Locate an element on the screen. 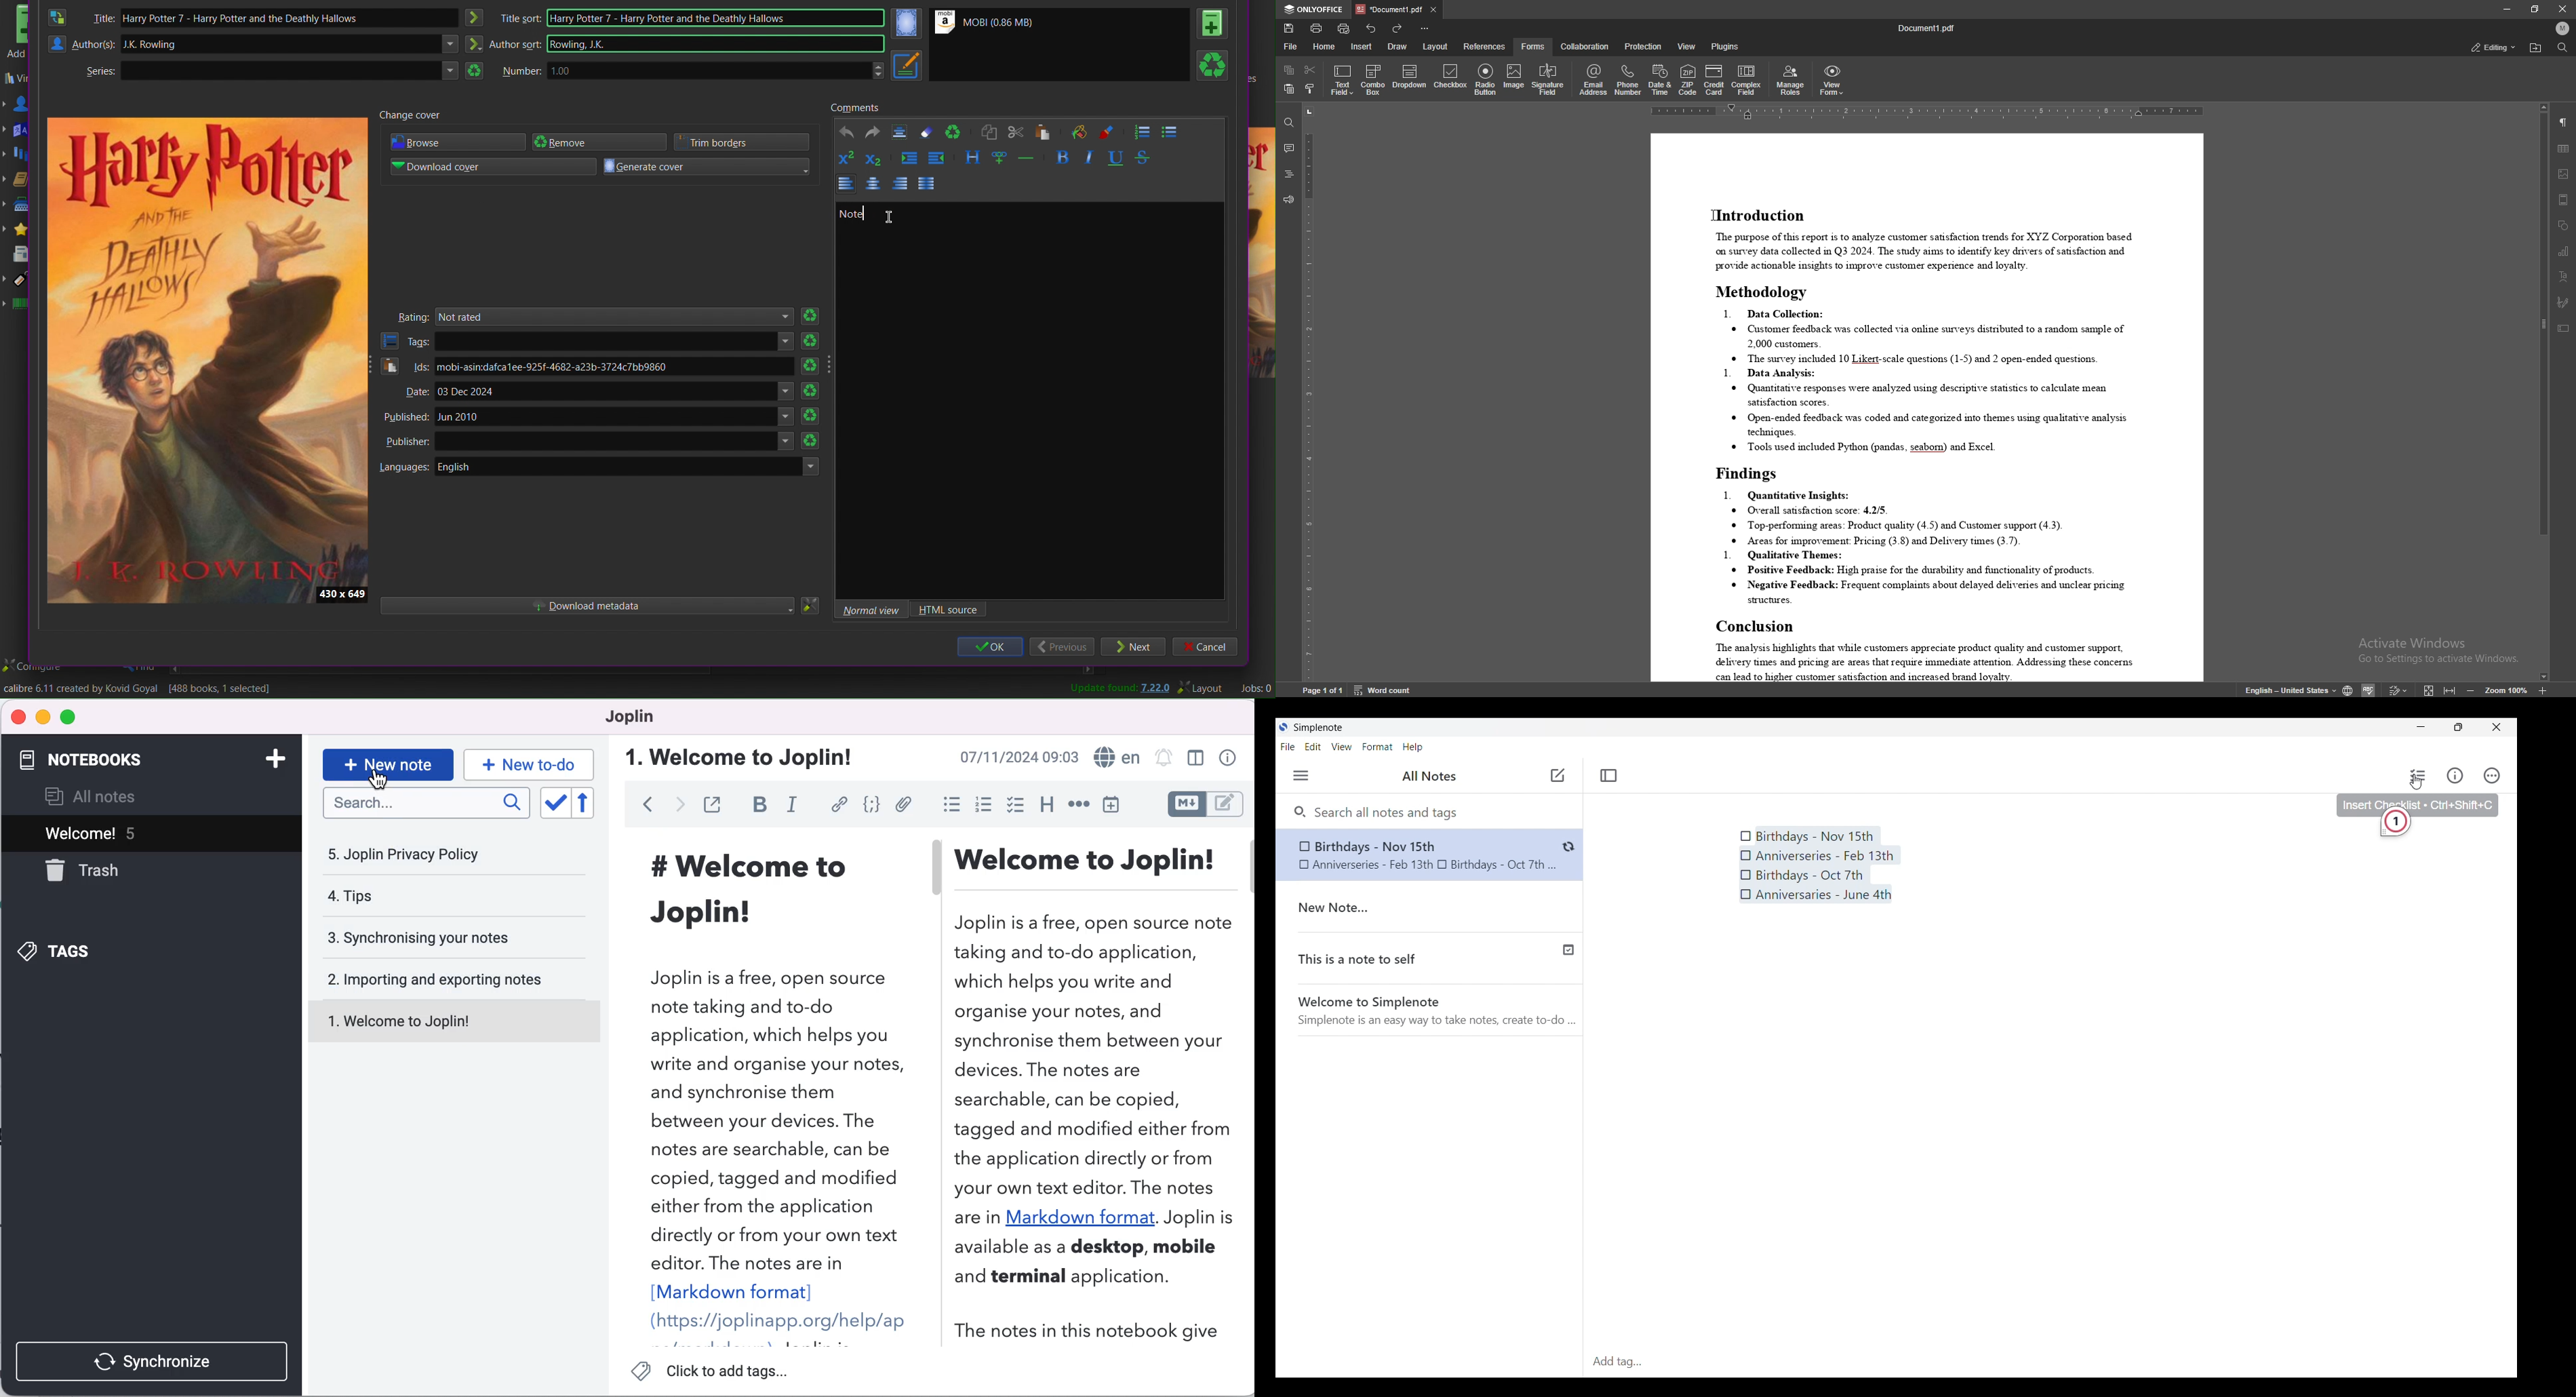  references is located at coordinates (1485, 46).